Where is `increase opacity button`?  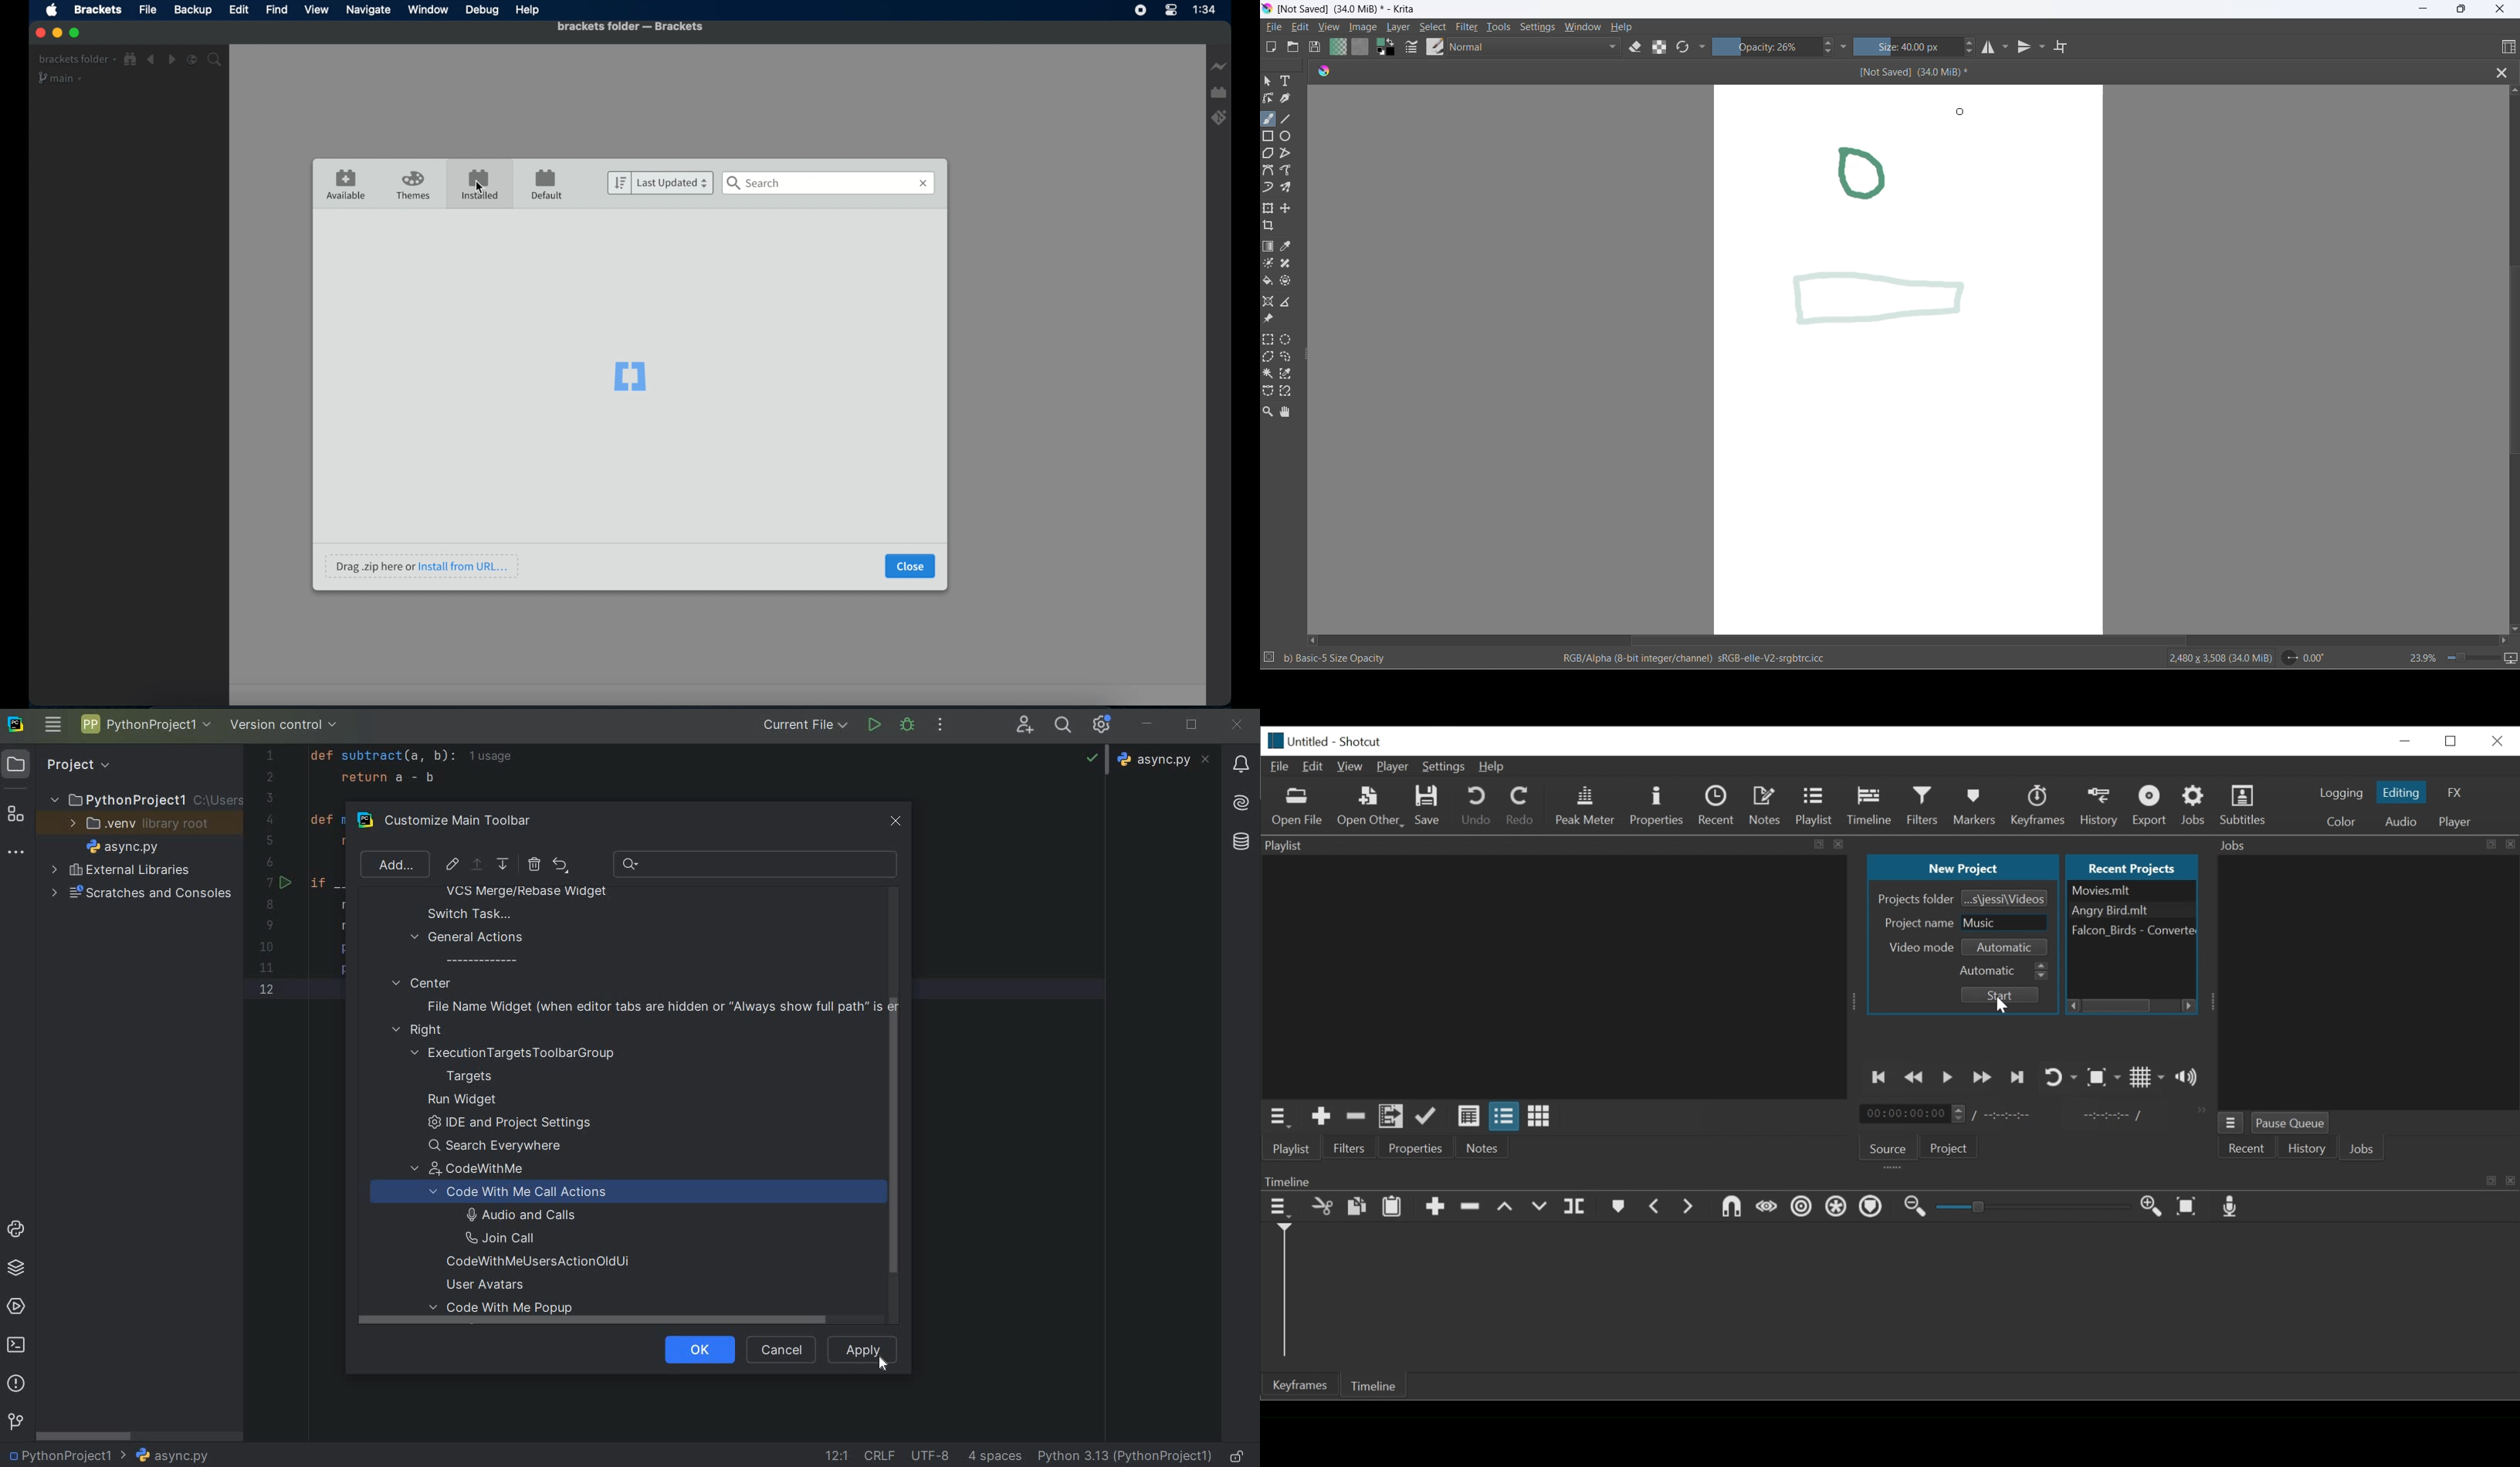 increase opacity button is located at coordinates (1829, 41).